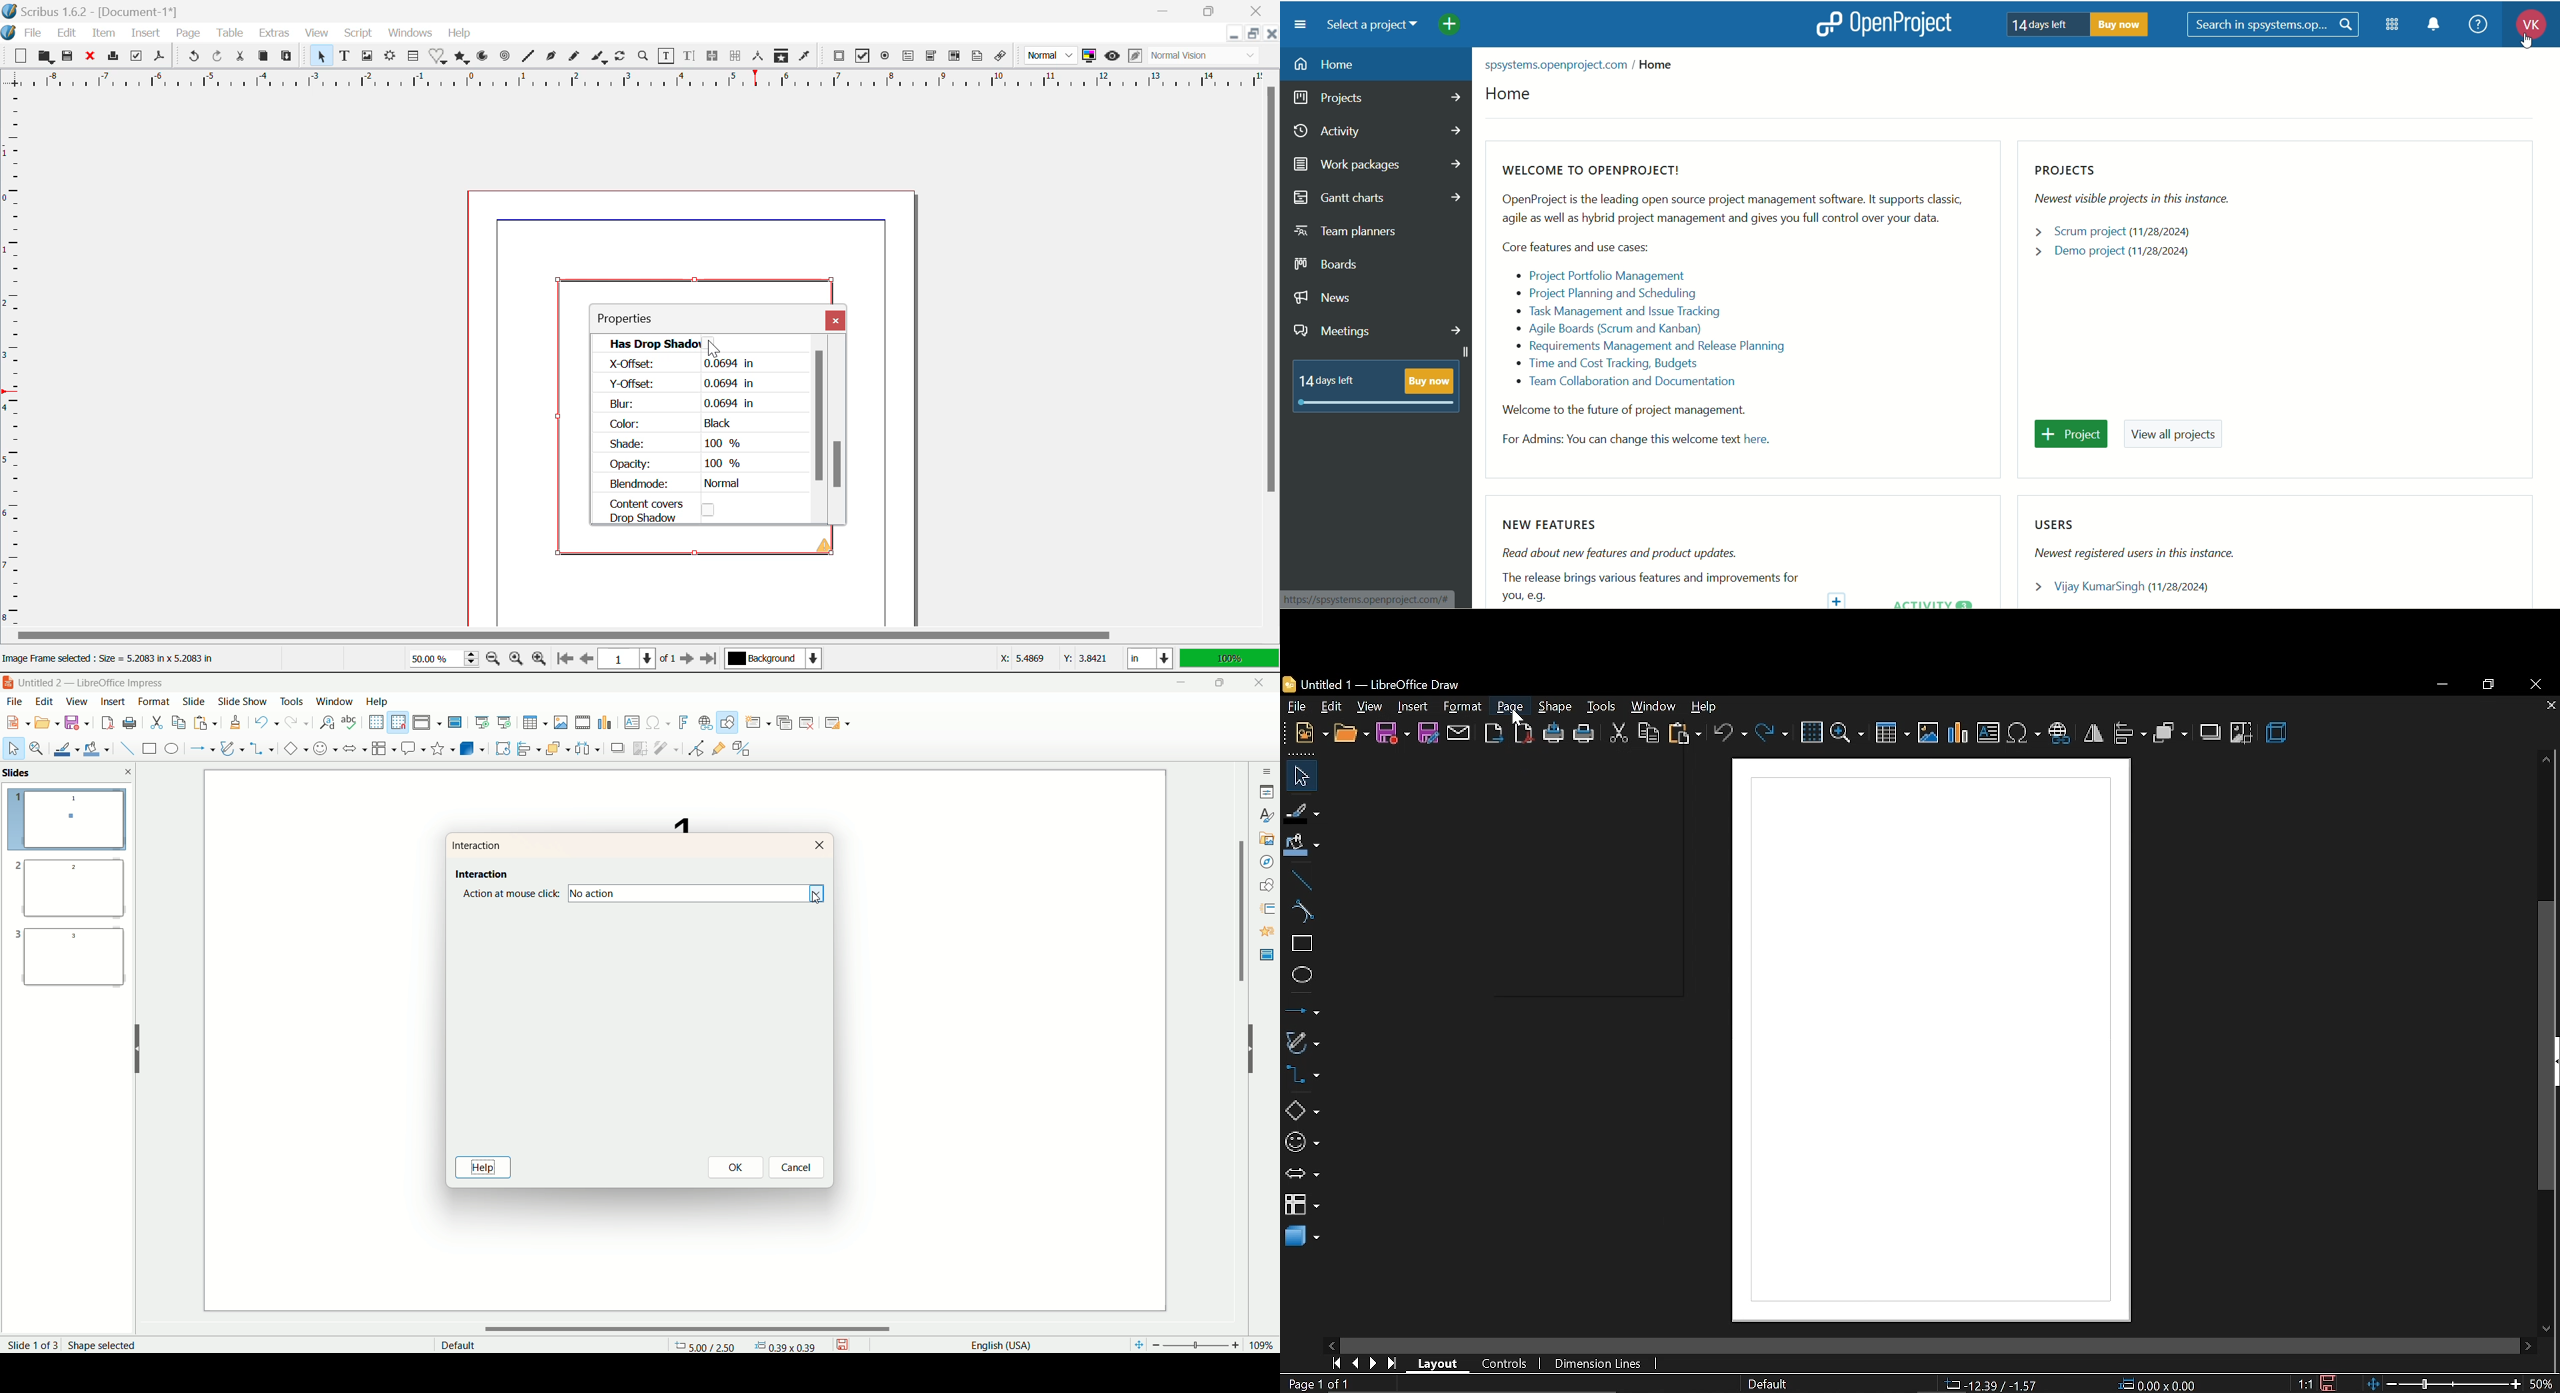 The image size is (2576, 1400). I want to click on print directly, so click(1553, 732).